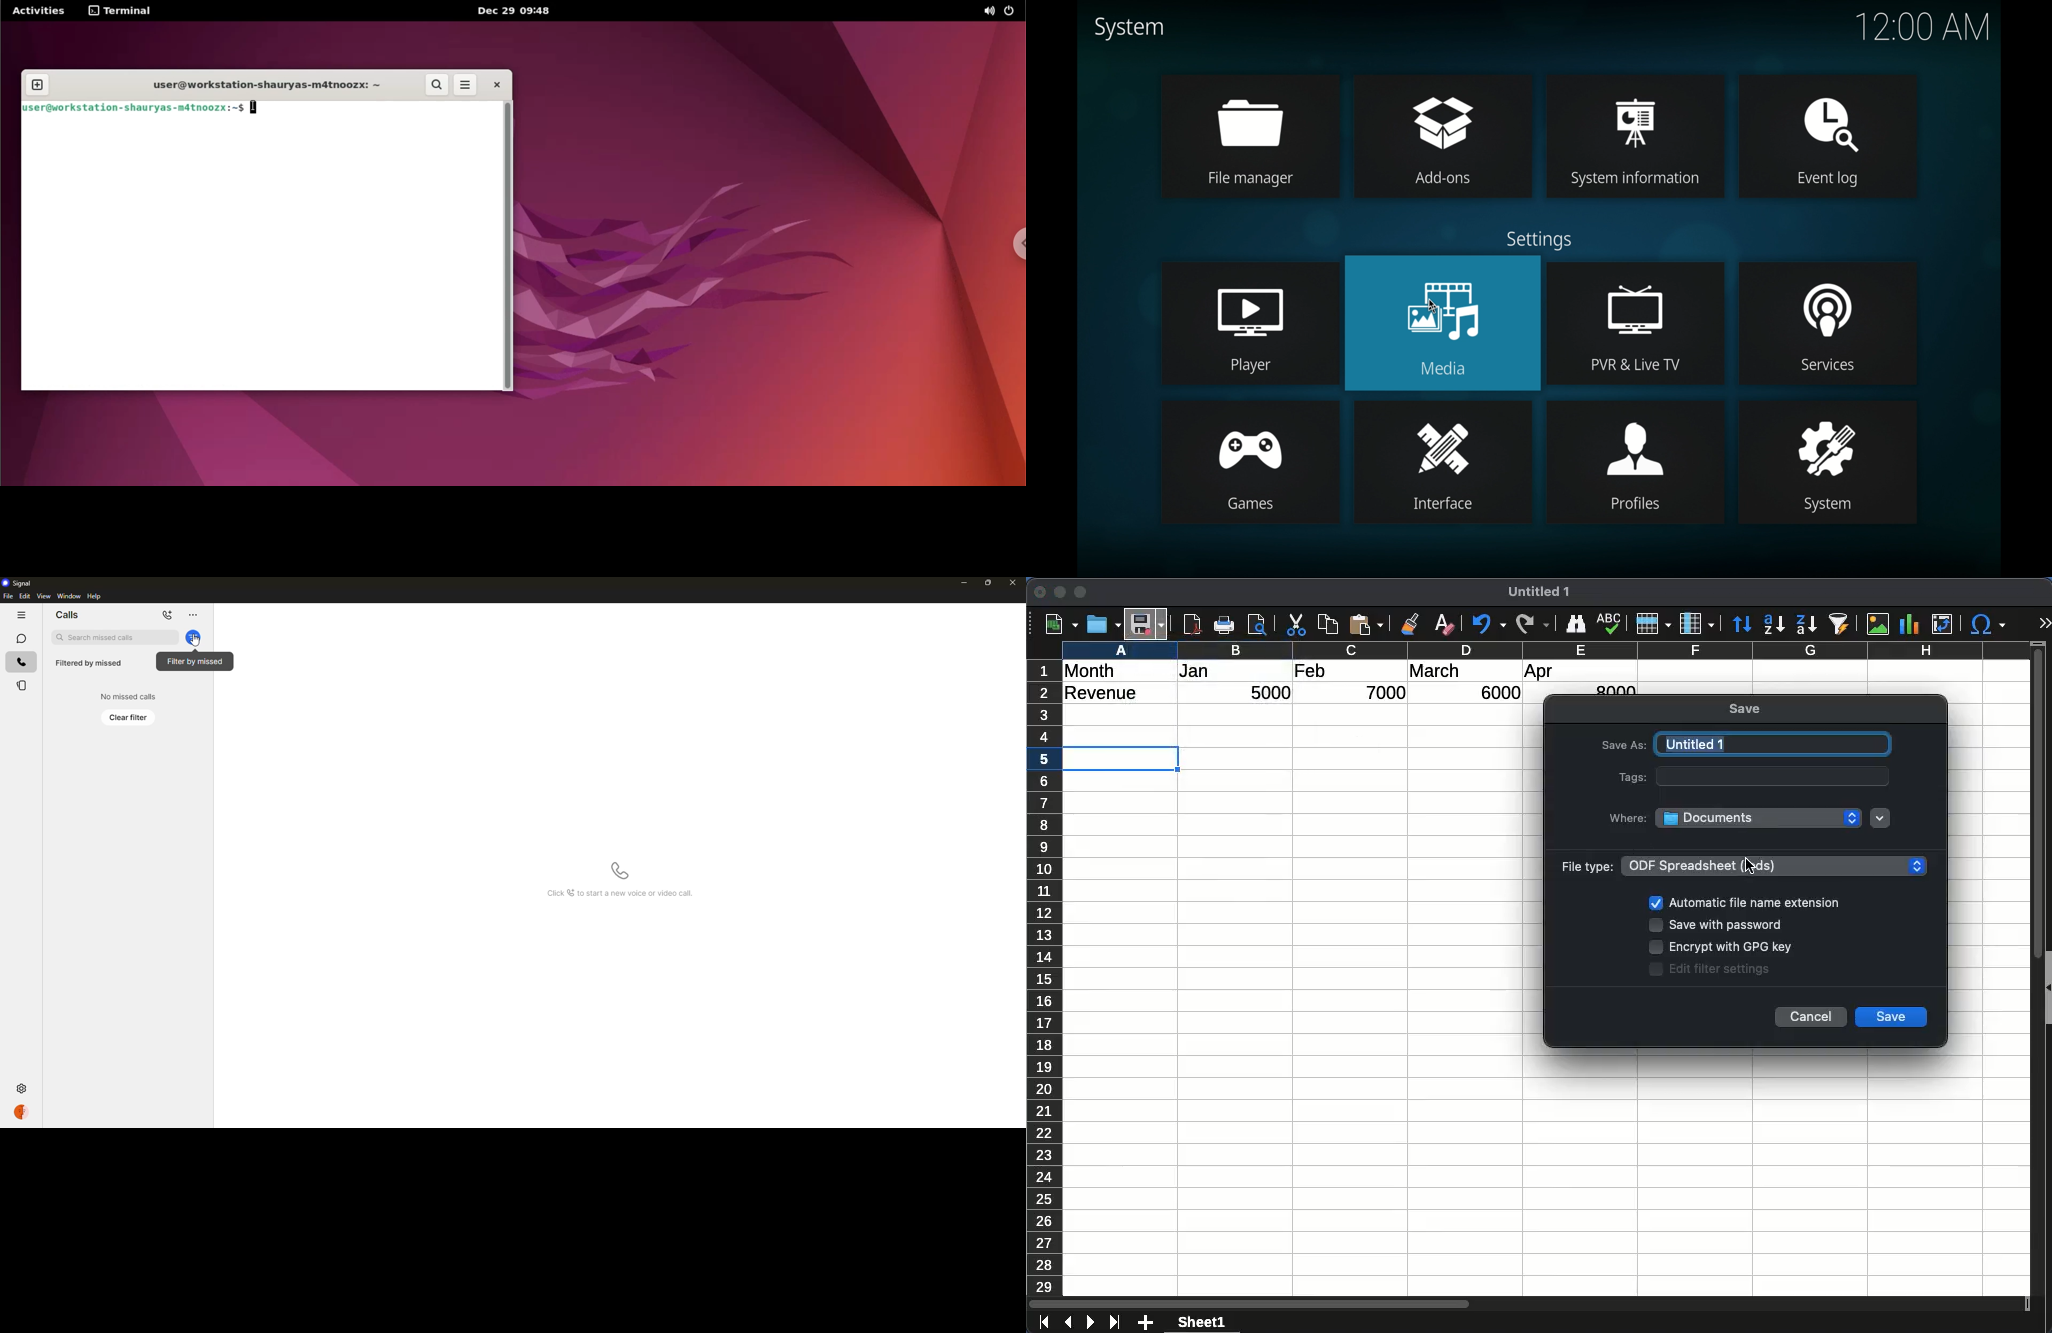 The width and height of the screenshot is (2072, 1344). Describe the element at coordinates (1774, 624) in the screenshot. I see `ascending` at that location.